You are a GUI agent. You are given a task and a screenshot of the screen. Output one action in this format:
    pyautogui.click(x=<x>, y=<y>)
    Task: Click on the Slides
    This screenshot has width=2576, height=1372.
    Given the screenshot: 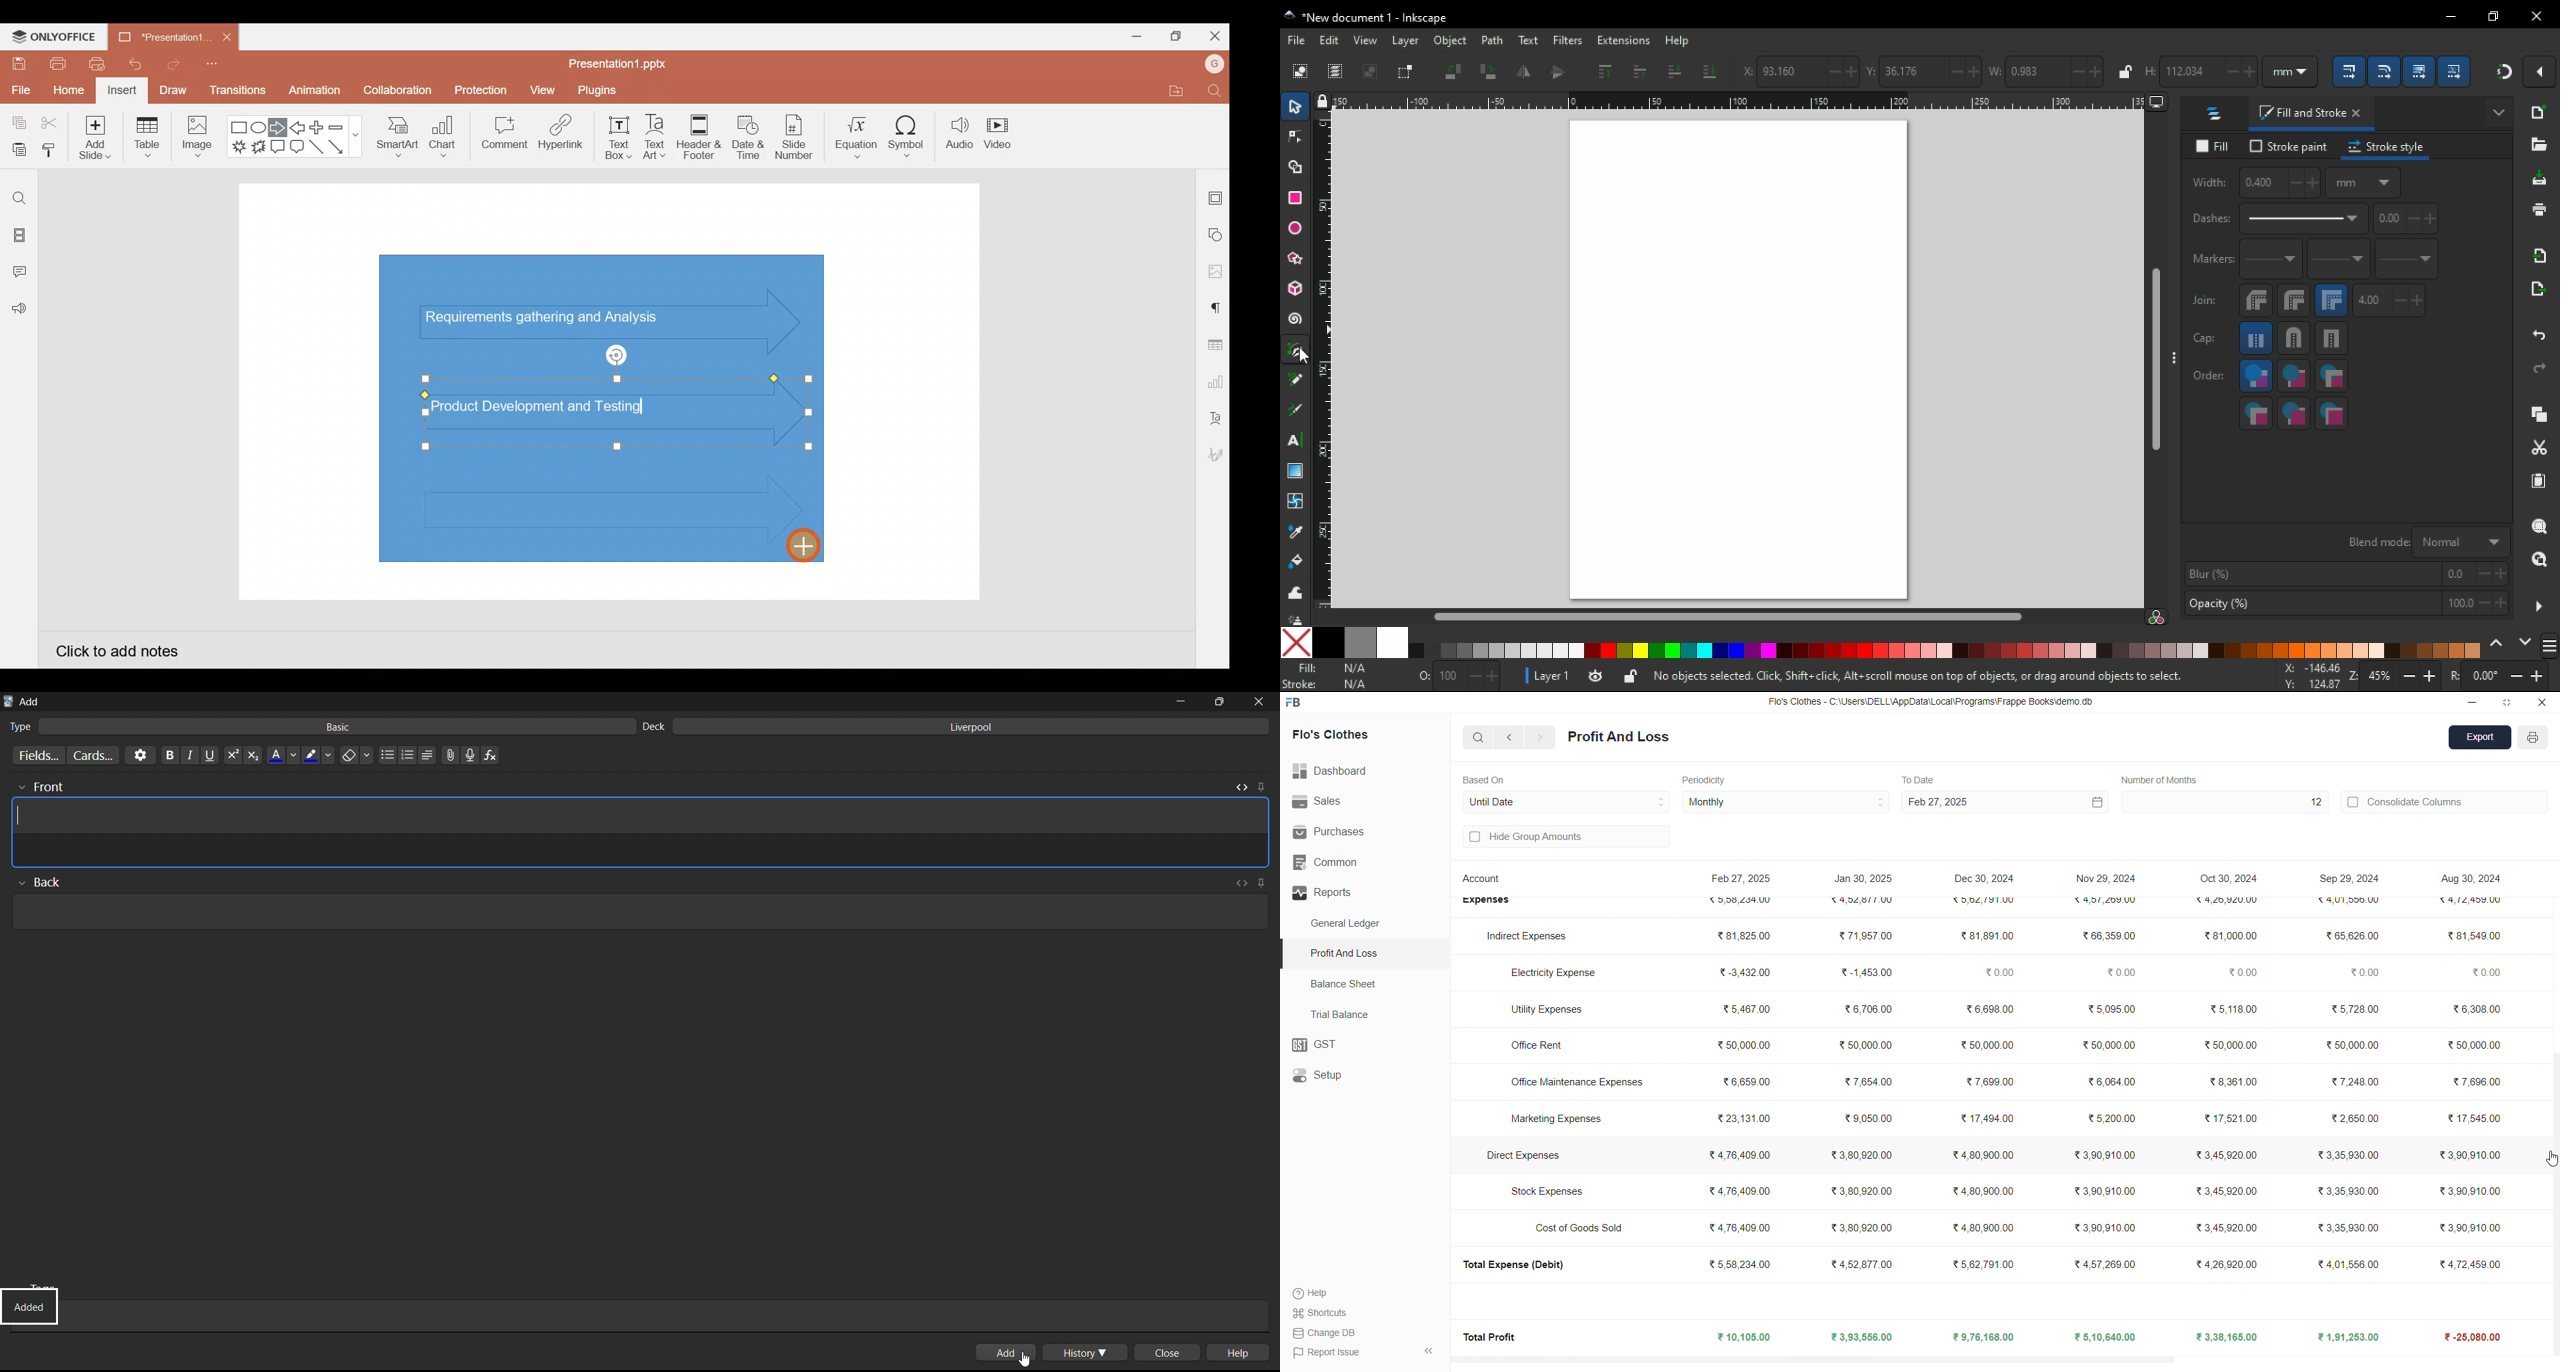 What is the action you would take?
    pyautogui.click(x=18, y=237)
    